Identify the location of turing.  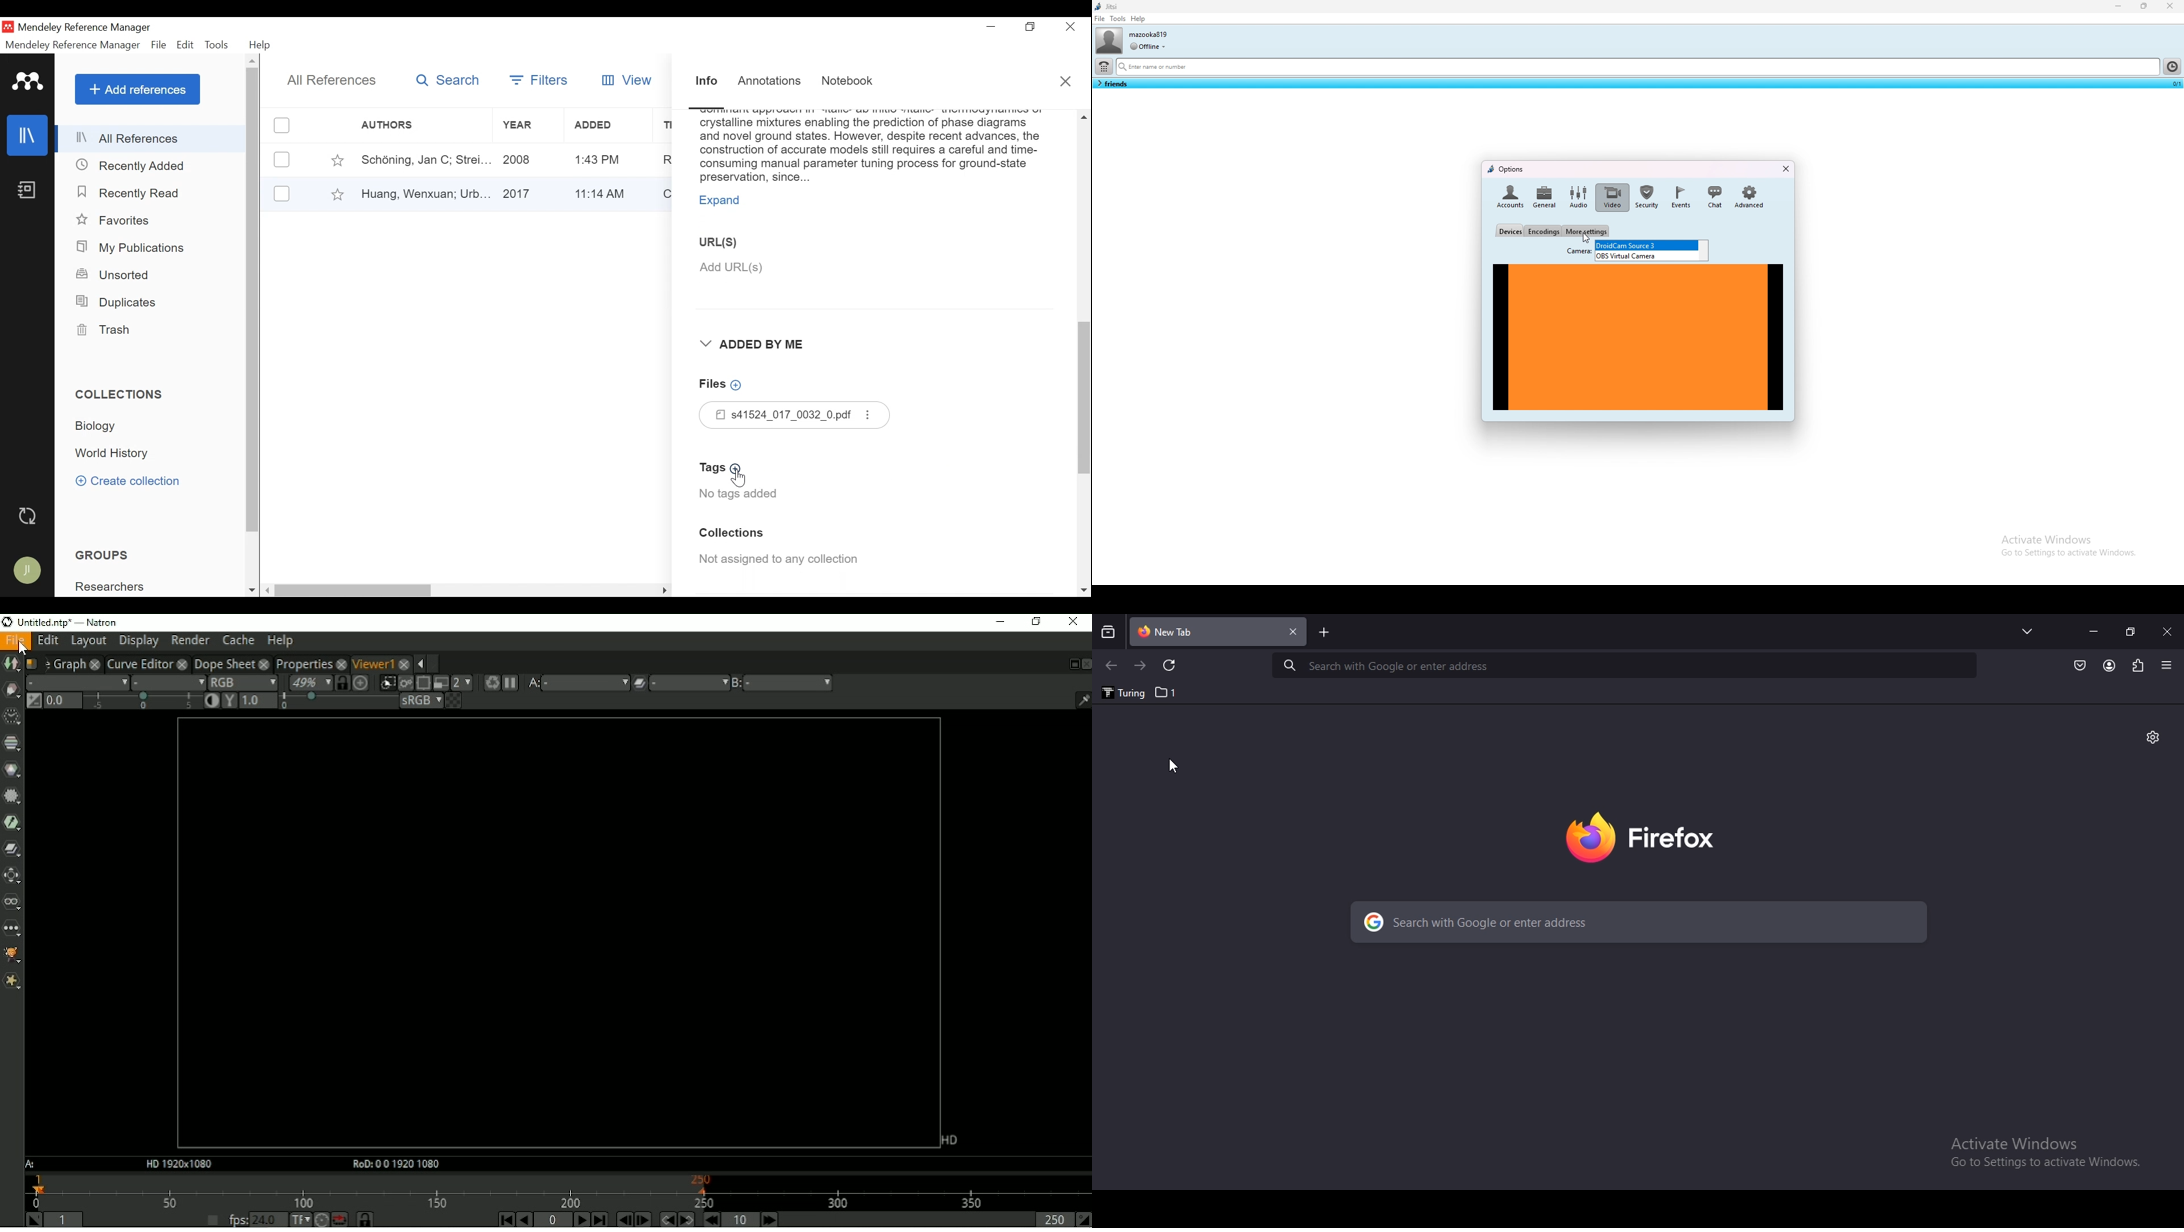
(1122, 693).